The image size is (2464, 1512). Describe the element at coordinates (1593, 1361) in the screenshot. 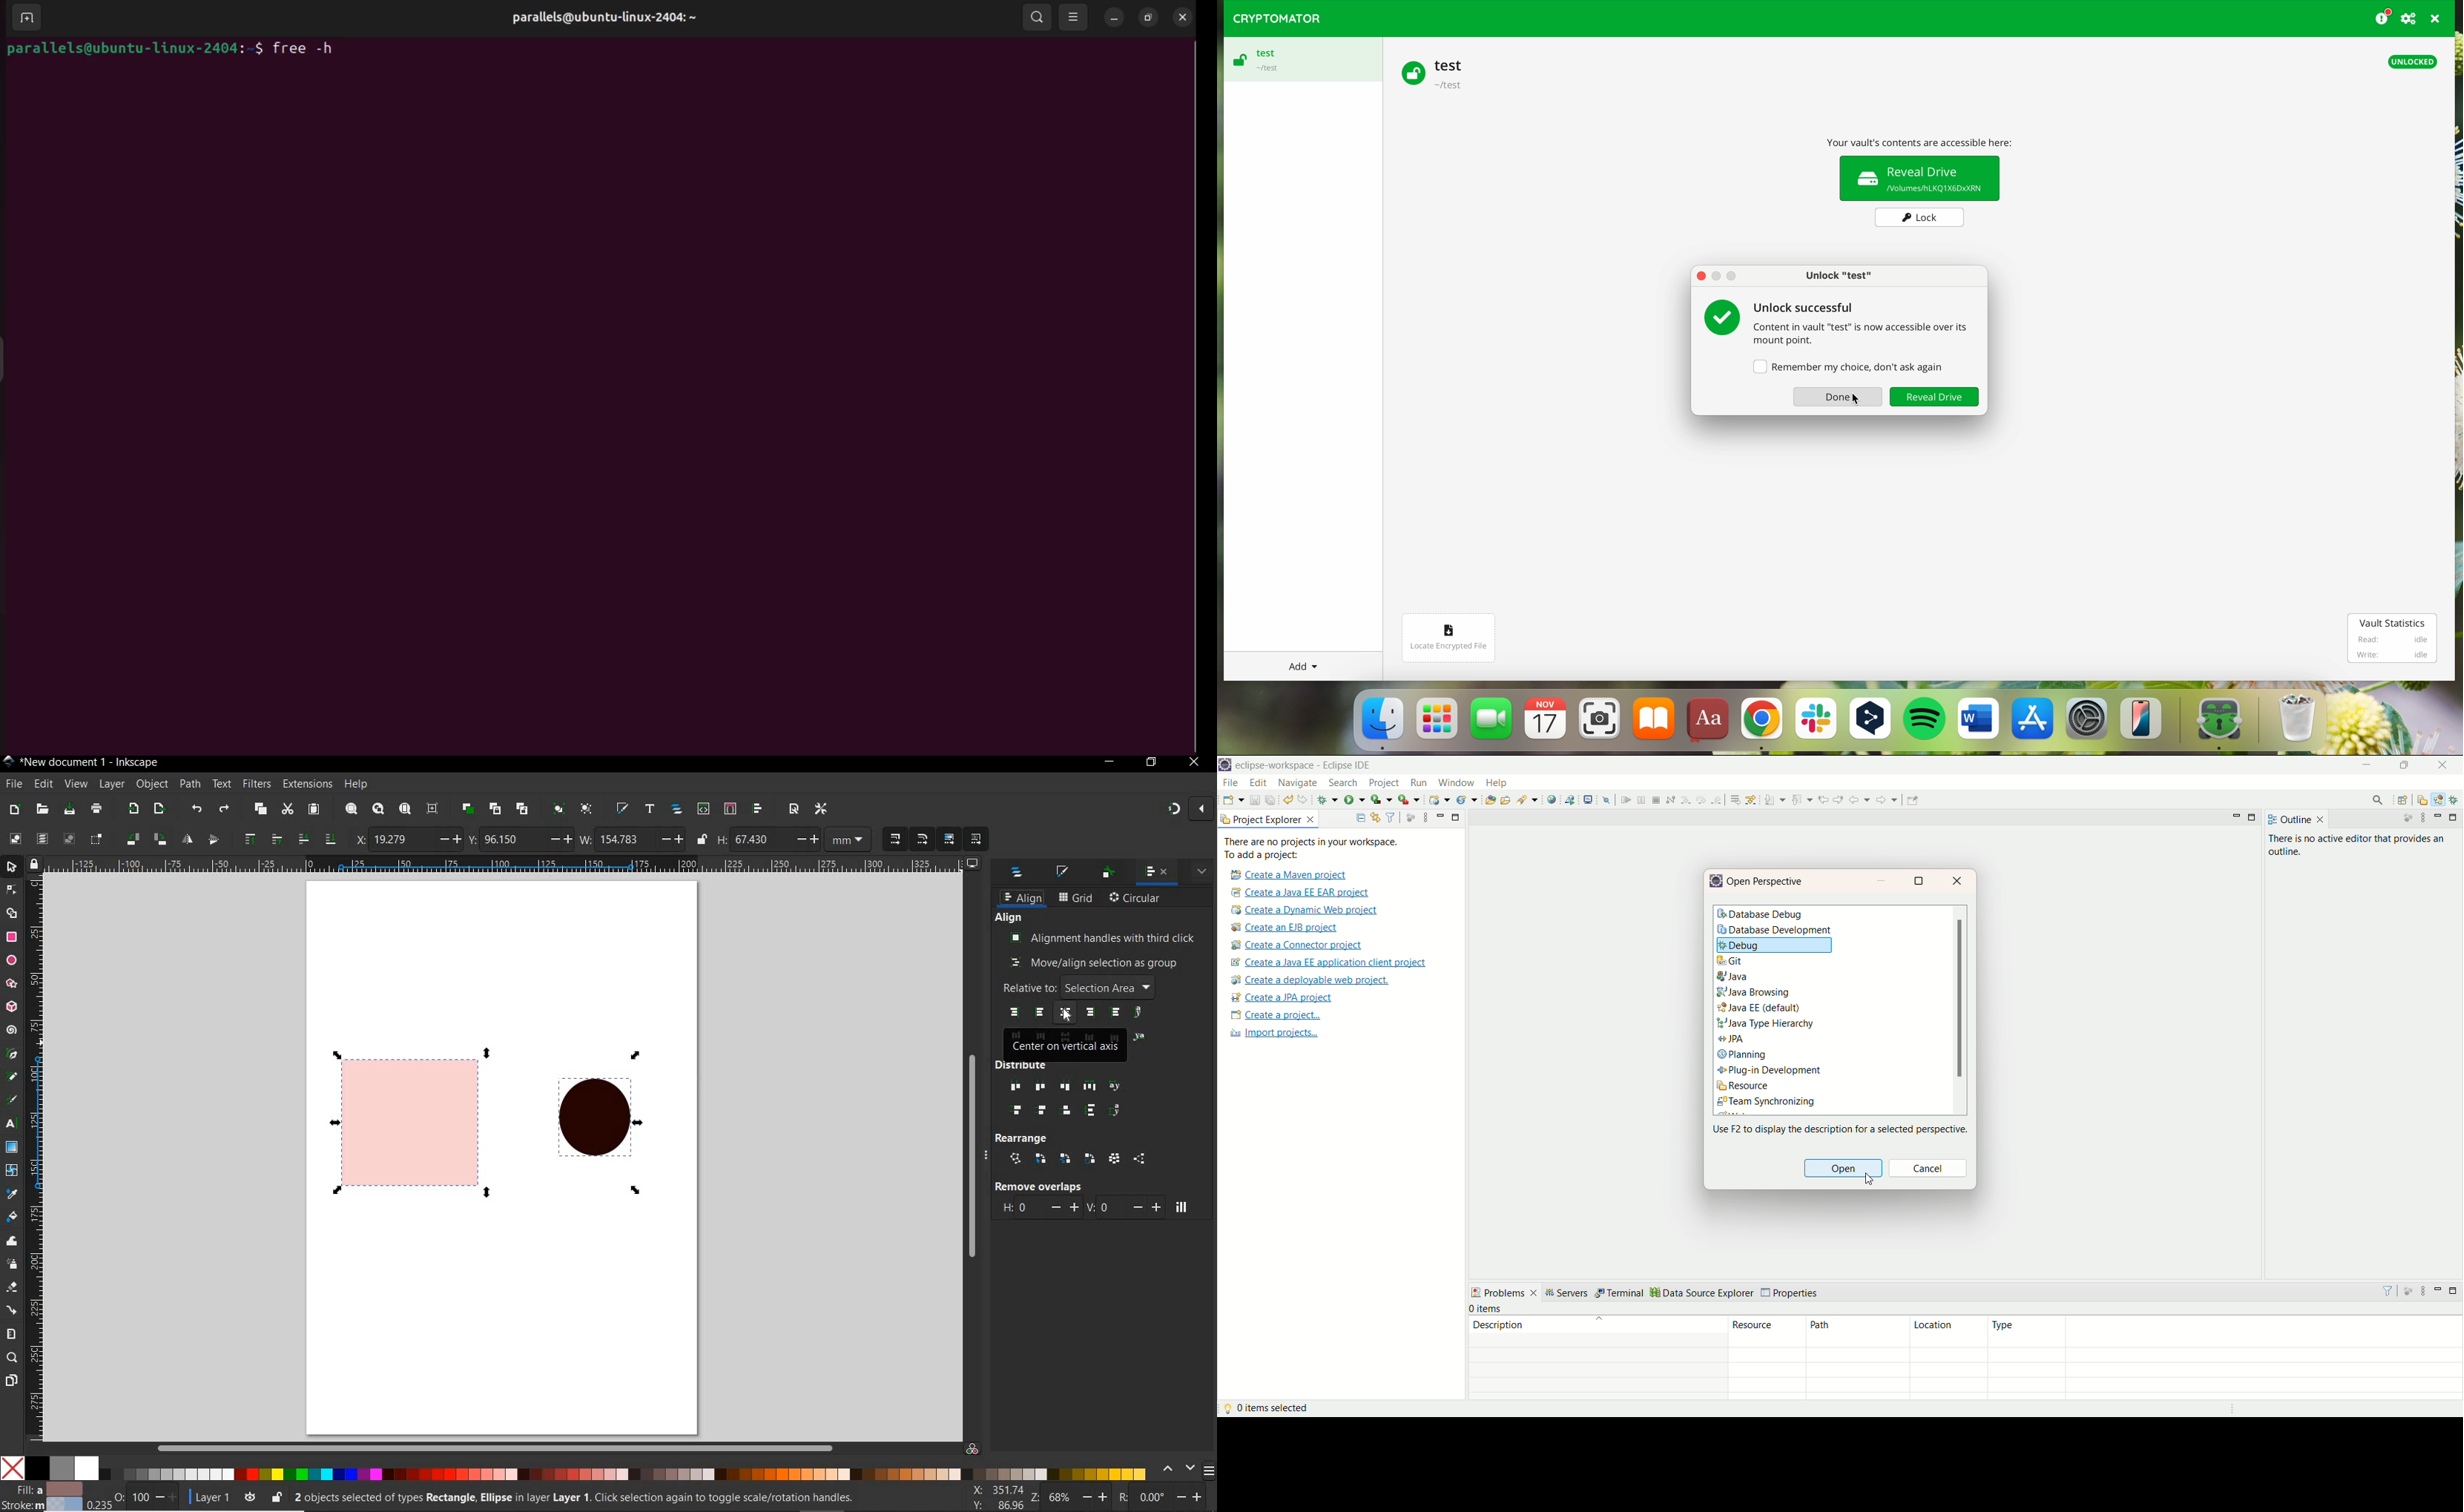

I see `description` at that location.